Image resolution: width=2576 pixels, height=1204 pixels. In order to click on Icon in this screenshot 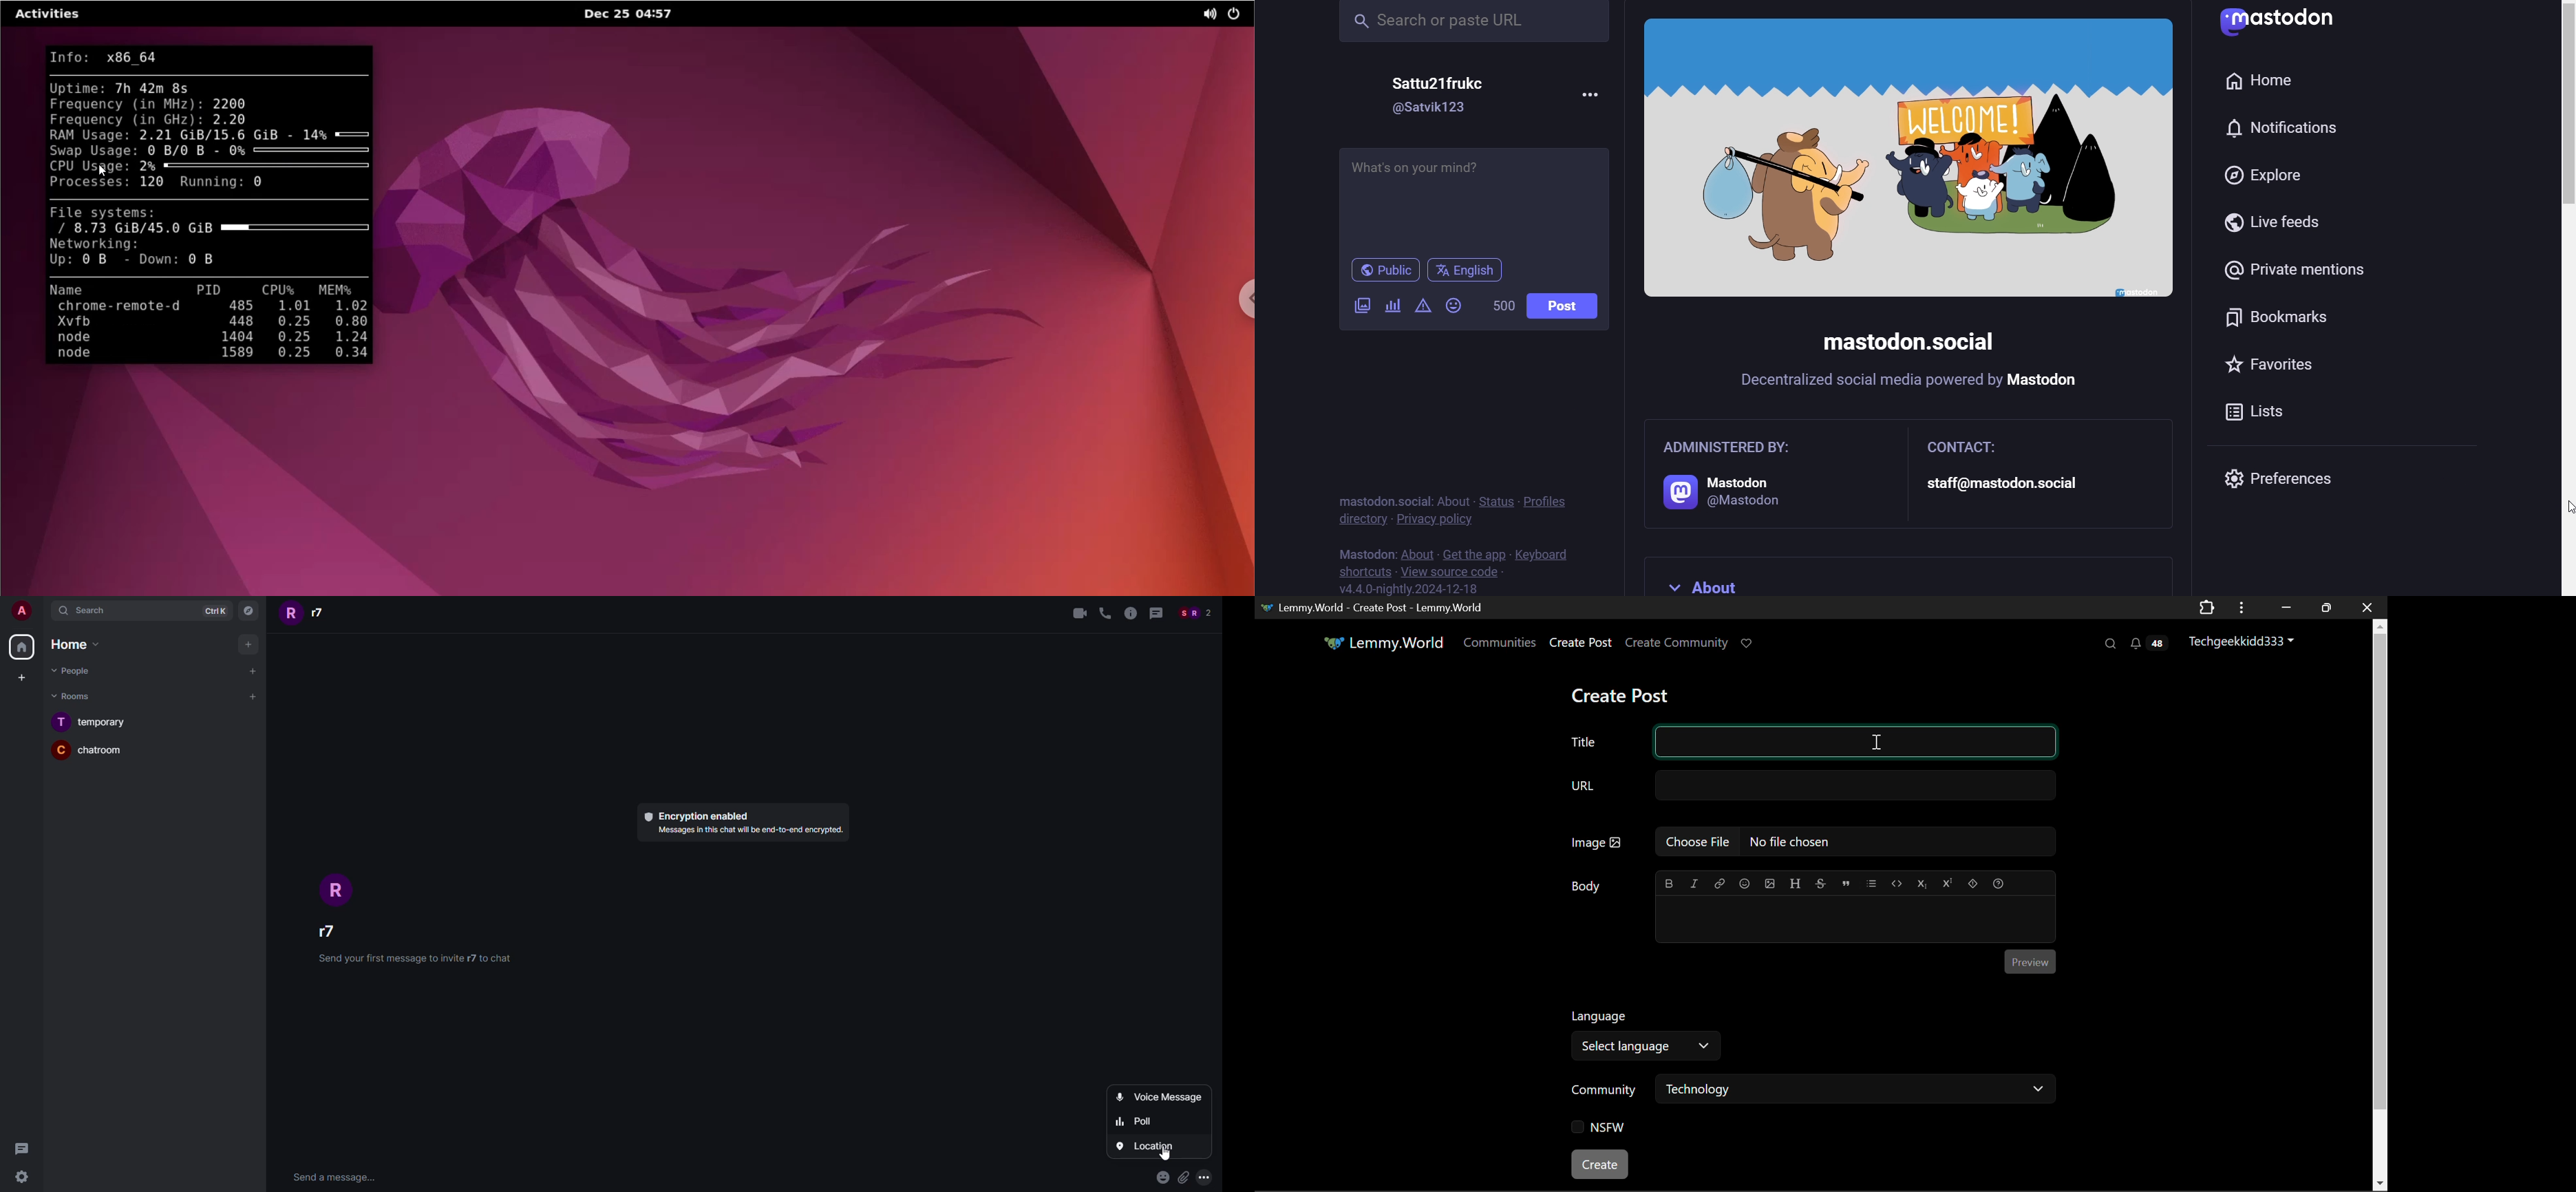, I will do `click(341, 890)`.